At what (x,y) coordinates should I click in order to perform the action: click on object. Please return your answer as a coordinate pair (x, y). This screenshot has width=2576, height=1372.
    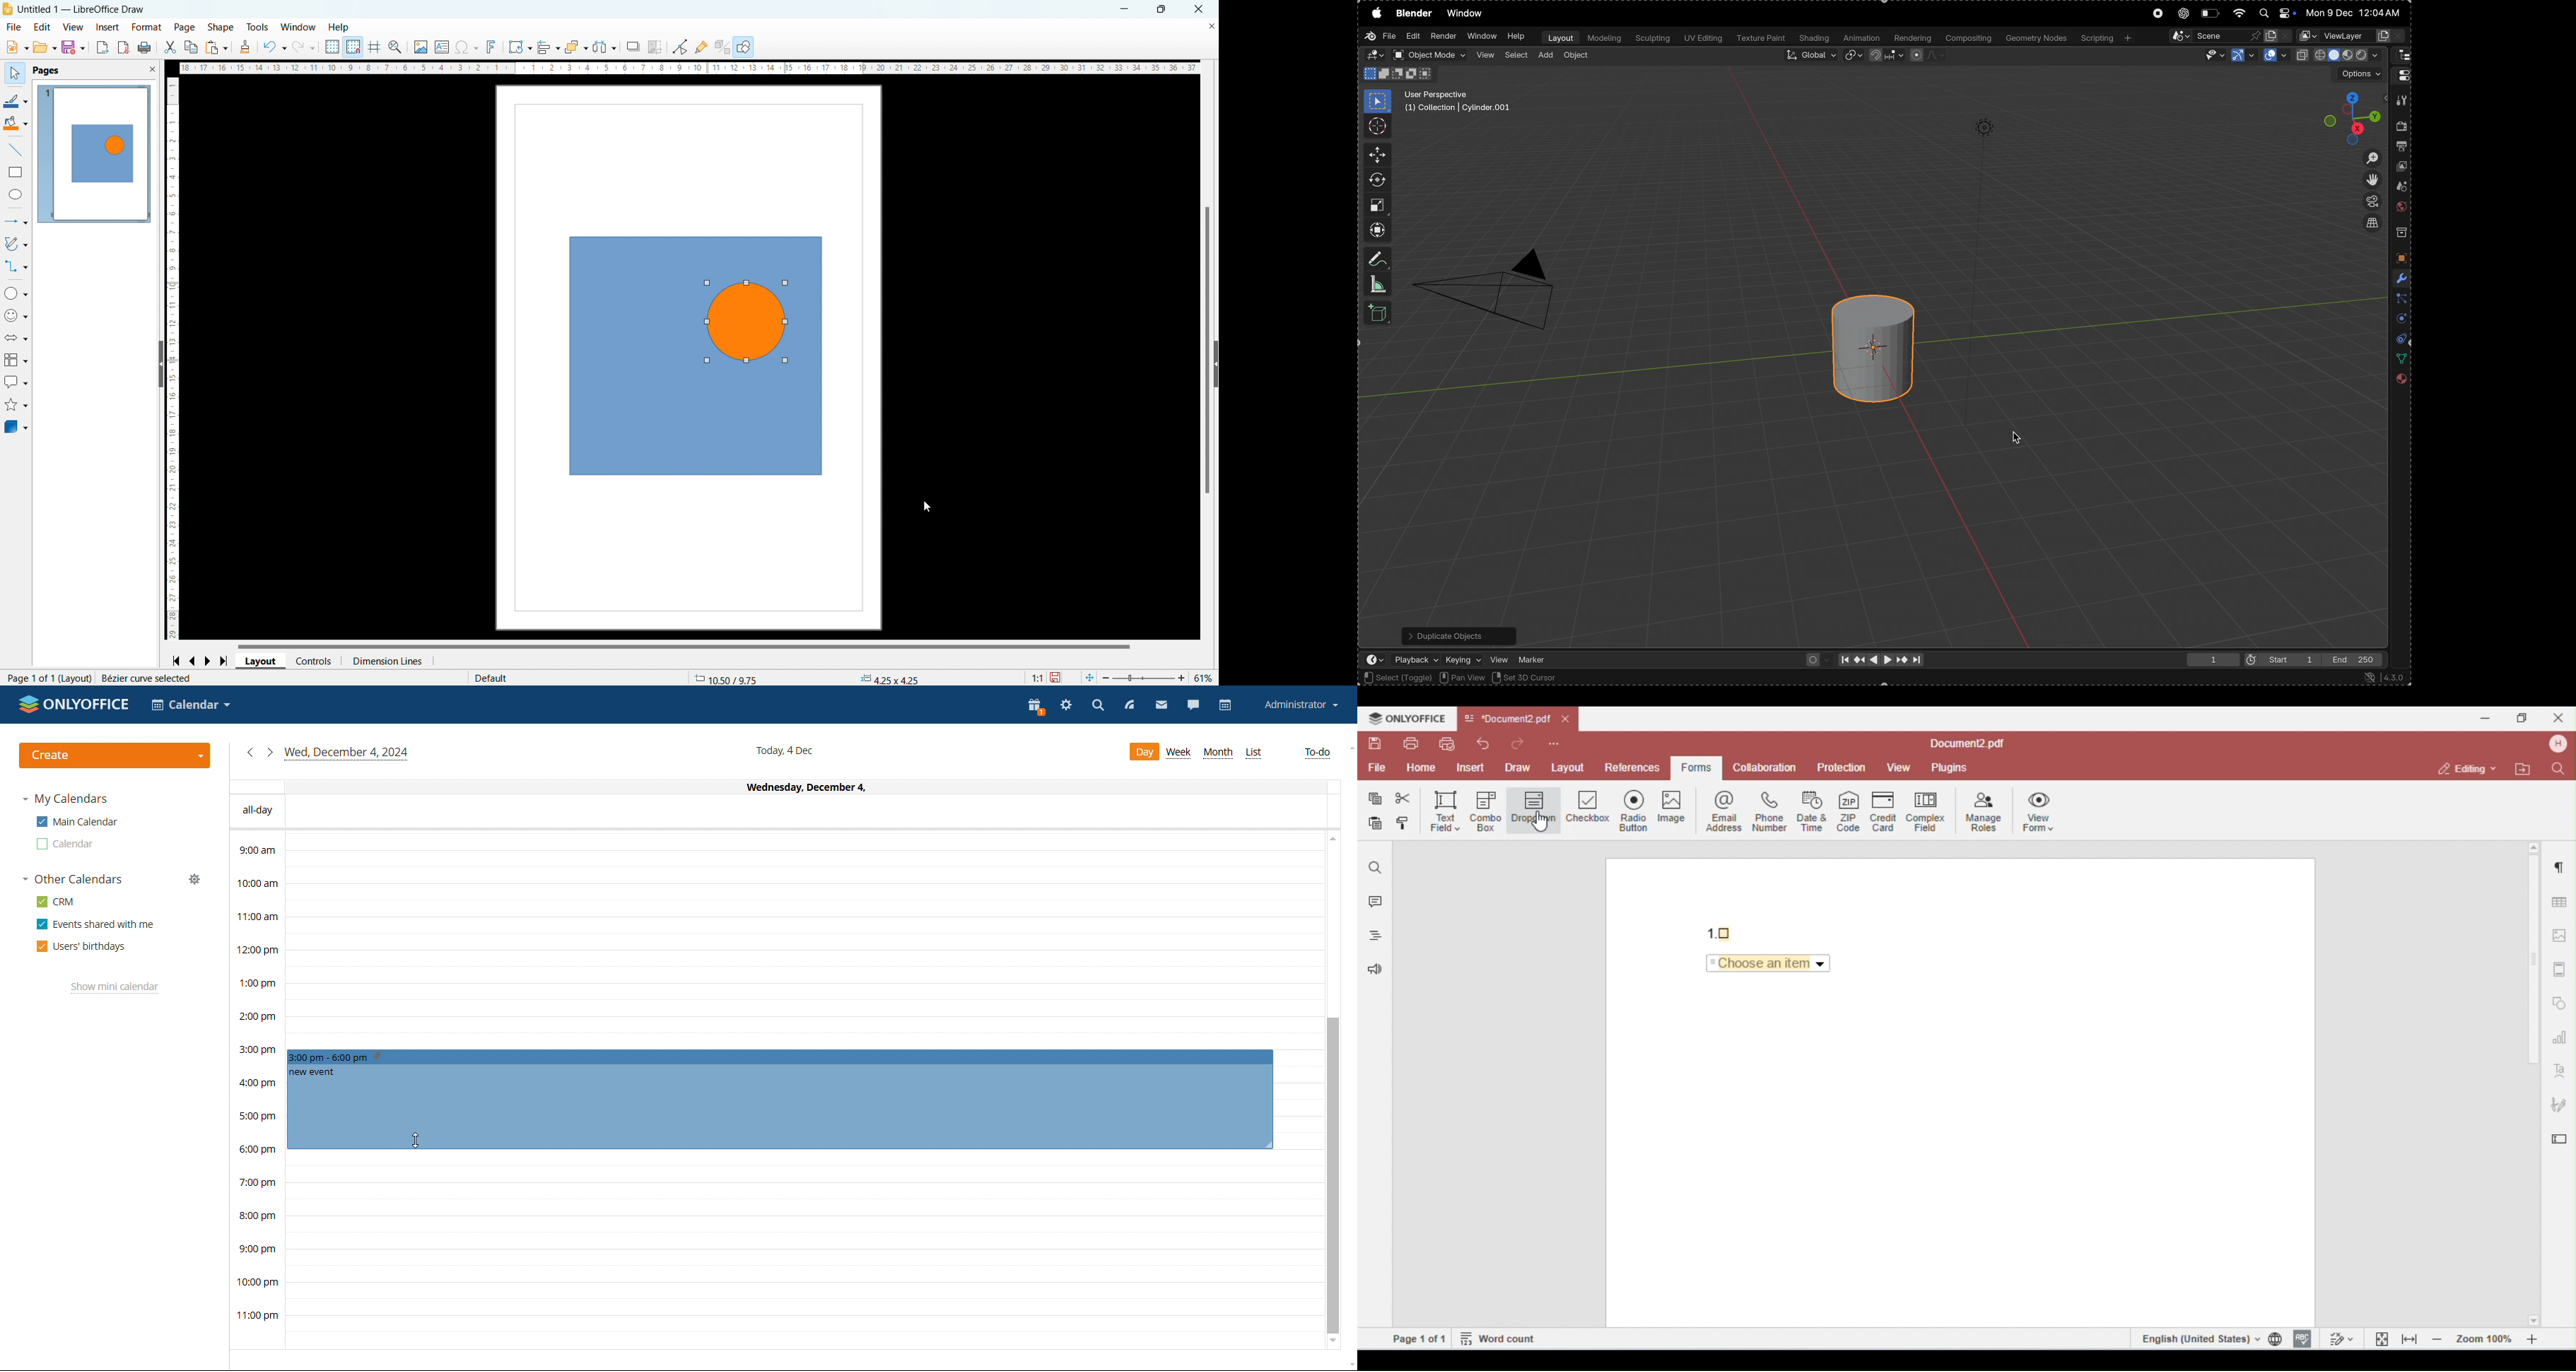
    Looking at the image, I should click on (1576, 57).